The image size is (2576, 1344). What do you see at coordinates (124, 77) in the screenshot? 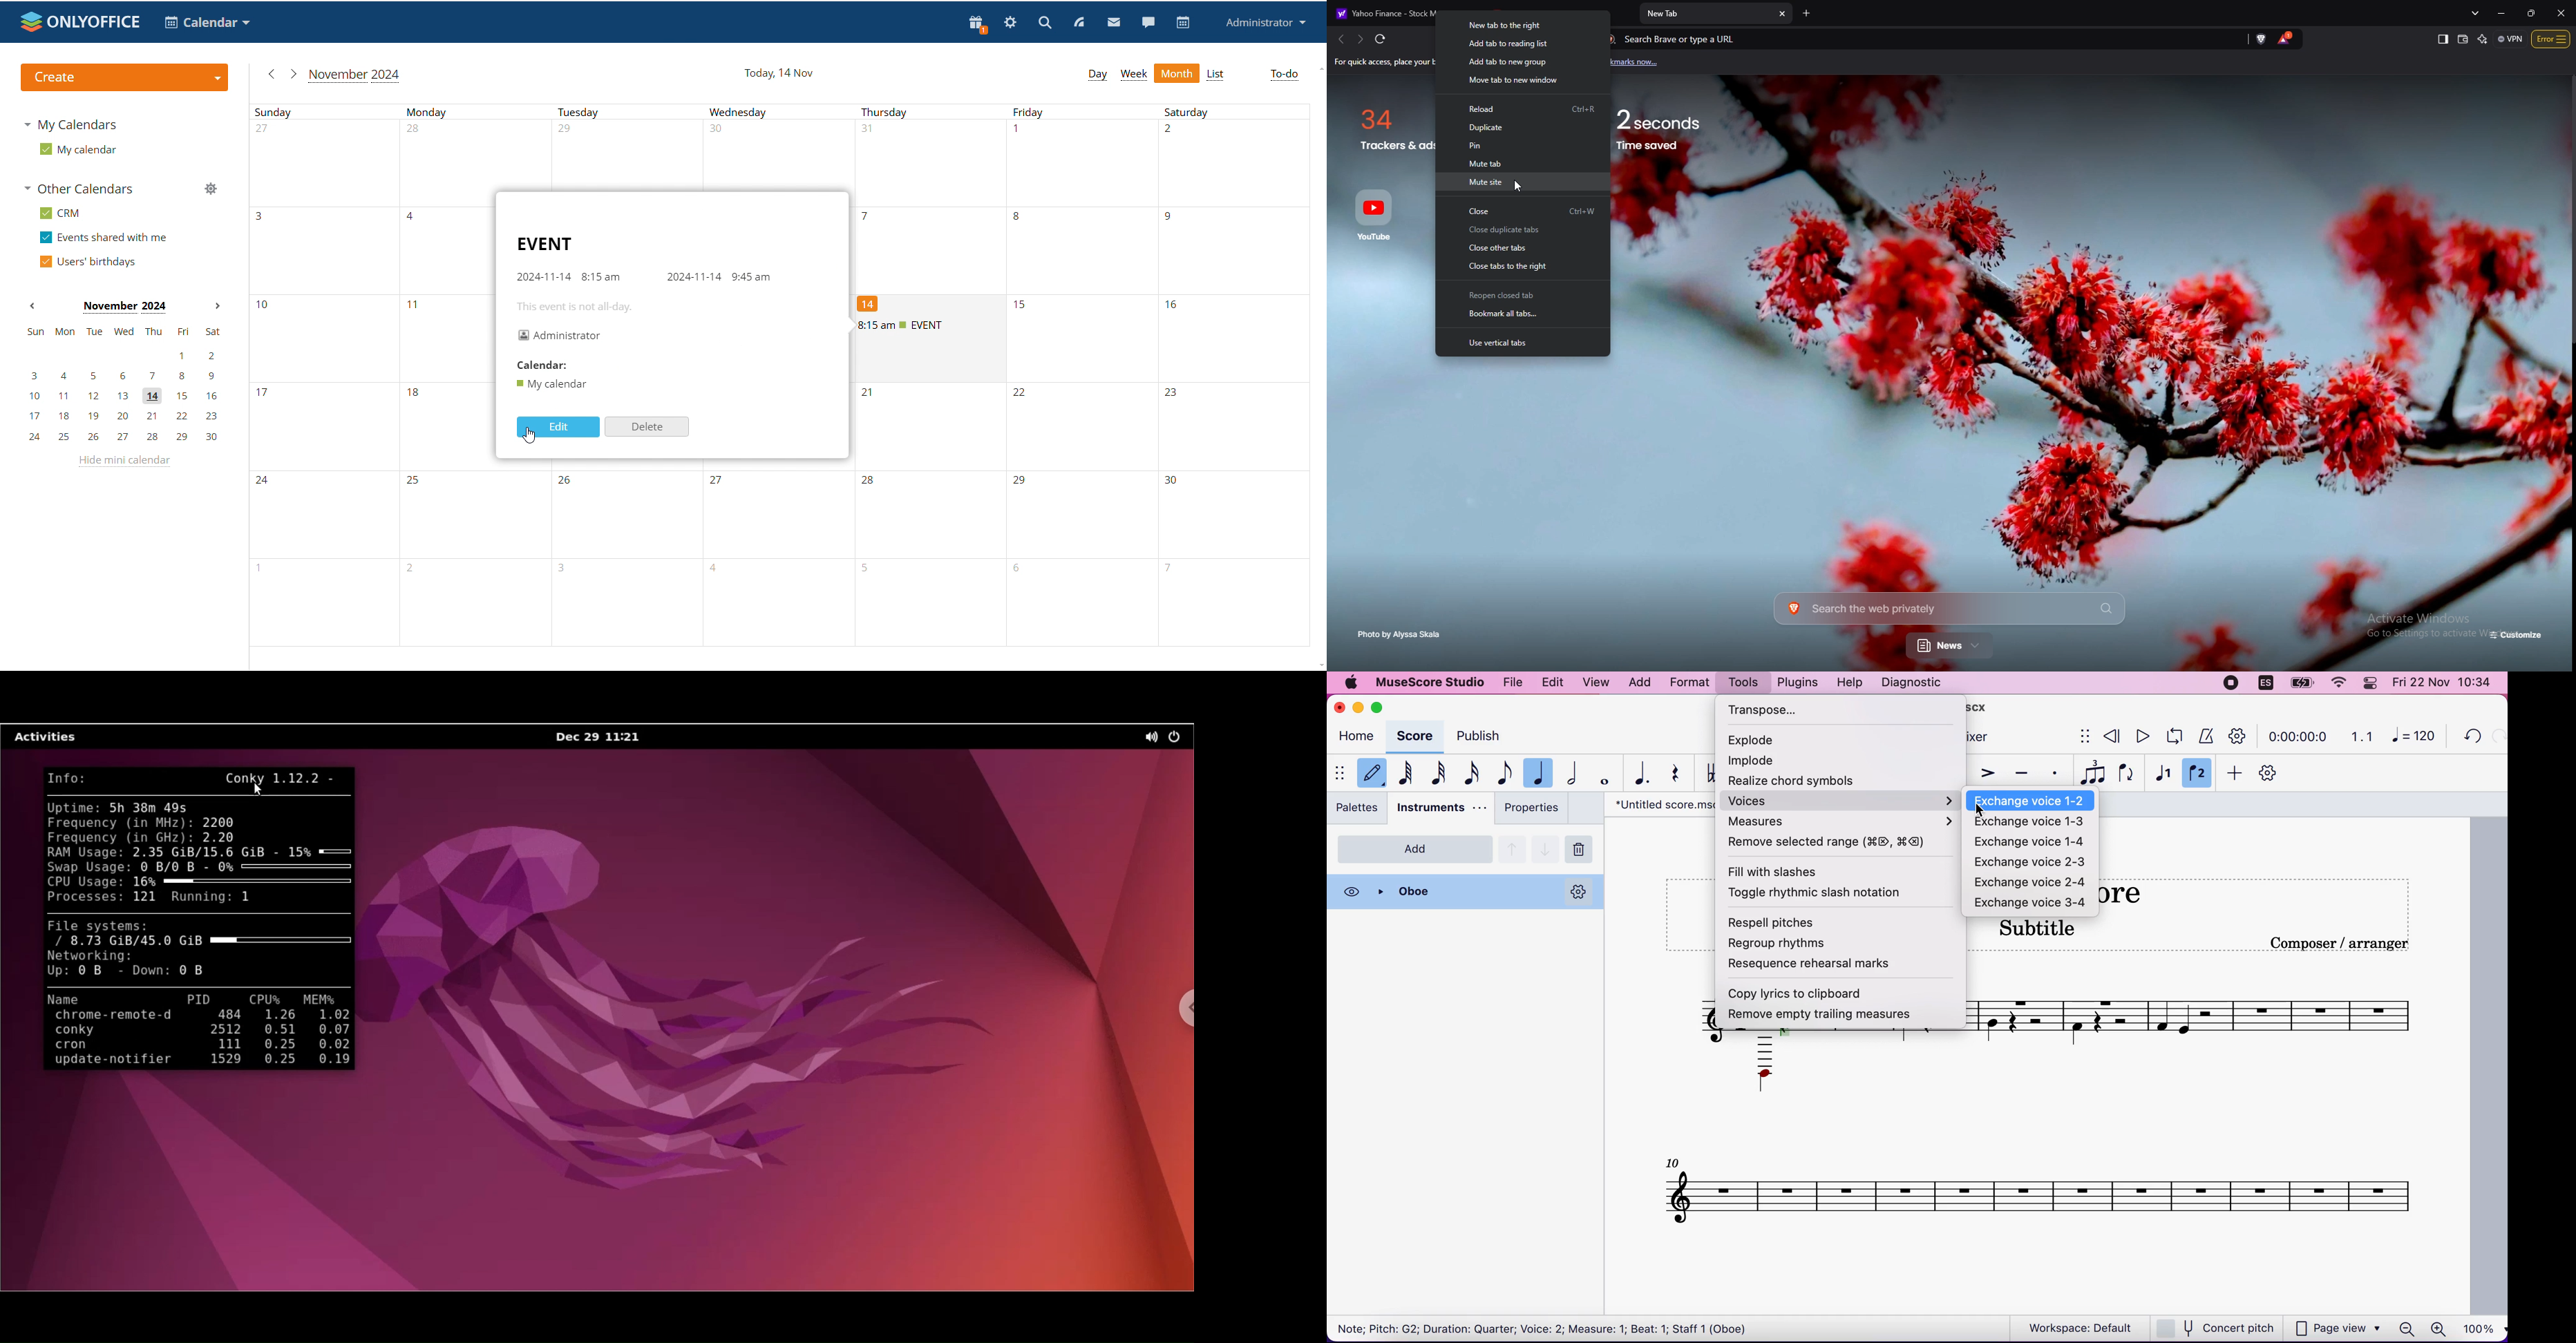
I see `create` at bounding box center [124, 77].